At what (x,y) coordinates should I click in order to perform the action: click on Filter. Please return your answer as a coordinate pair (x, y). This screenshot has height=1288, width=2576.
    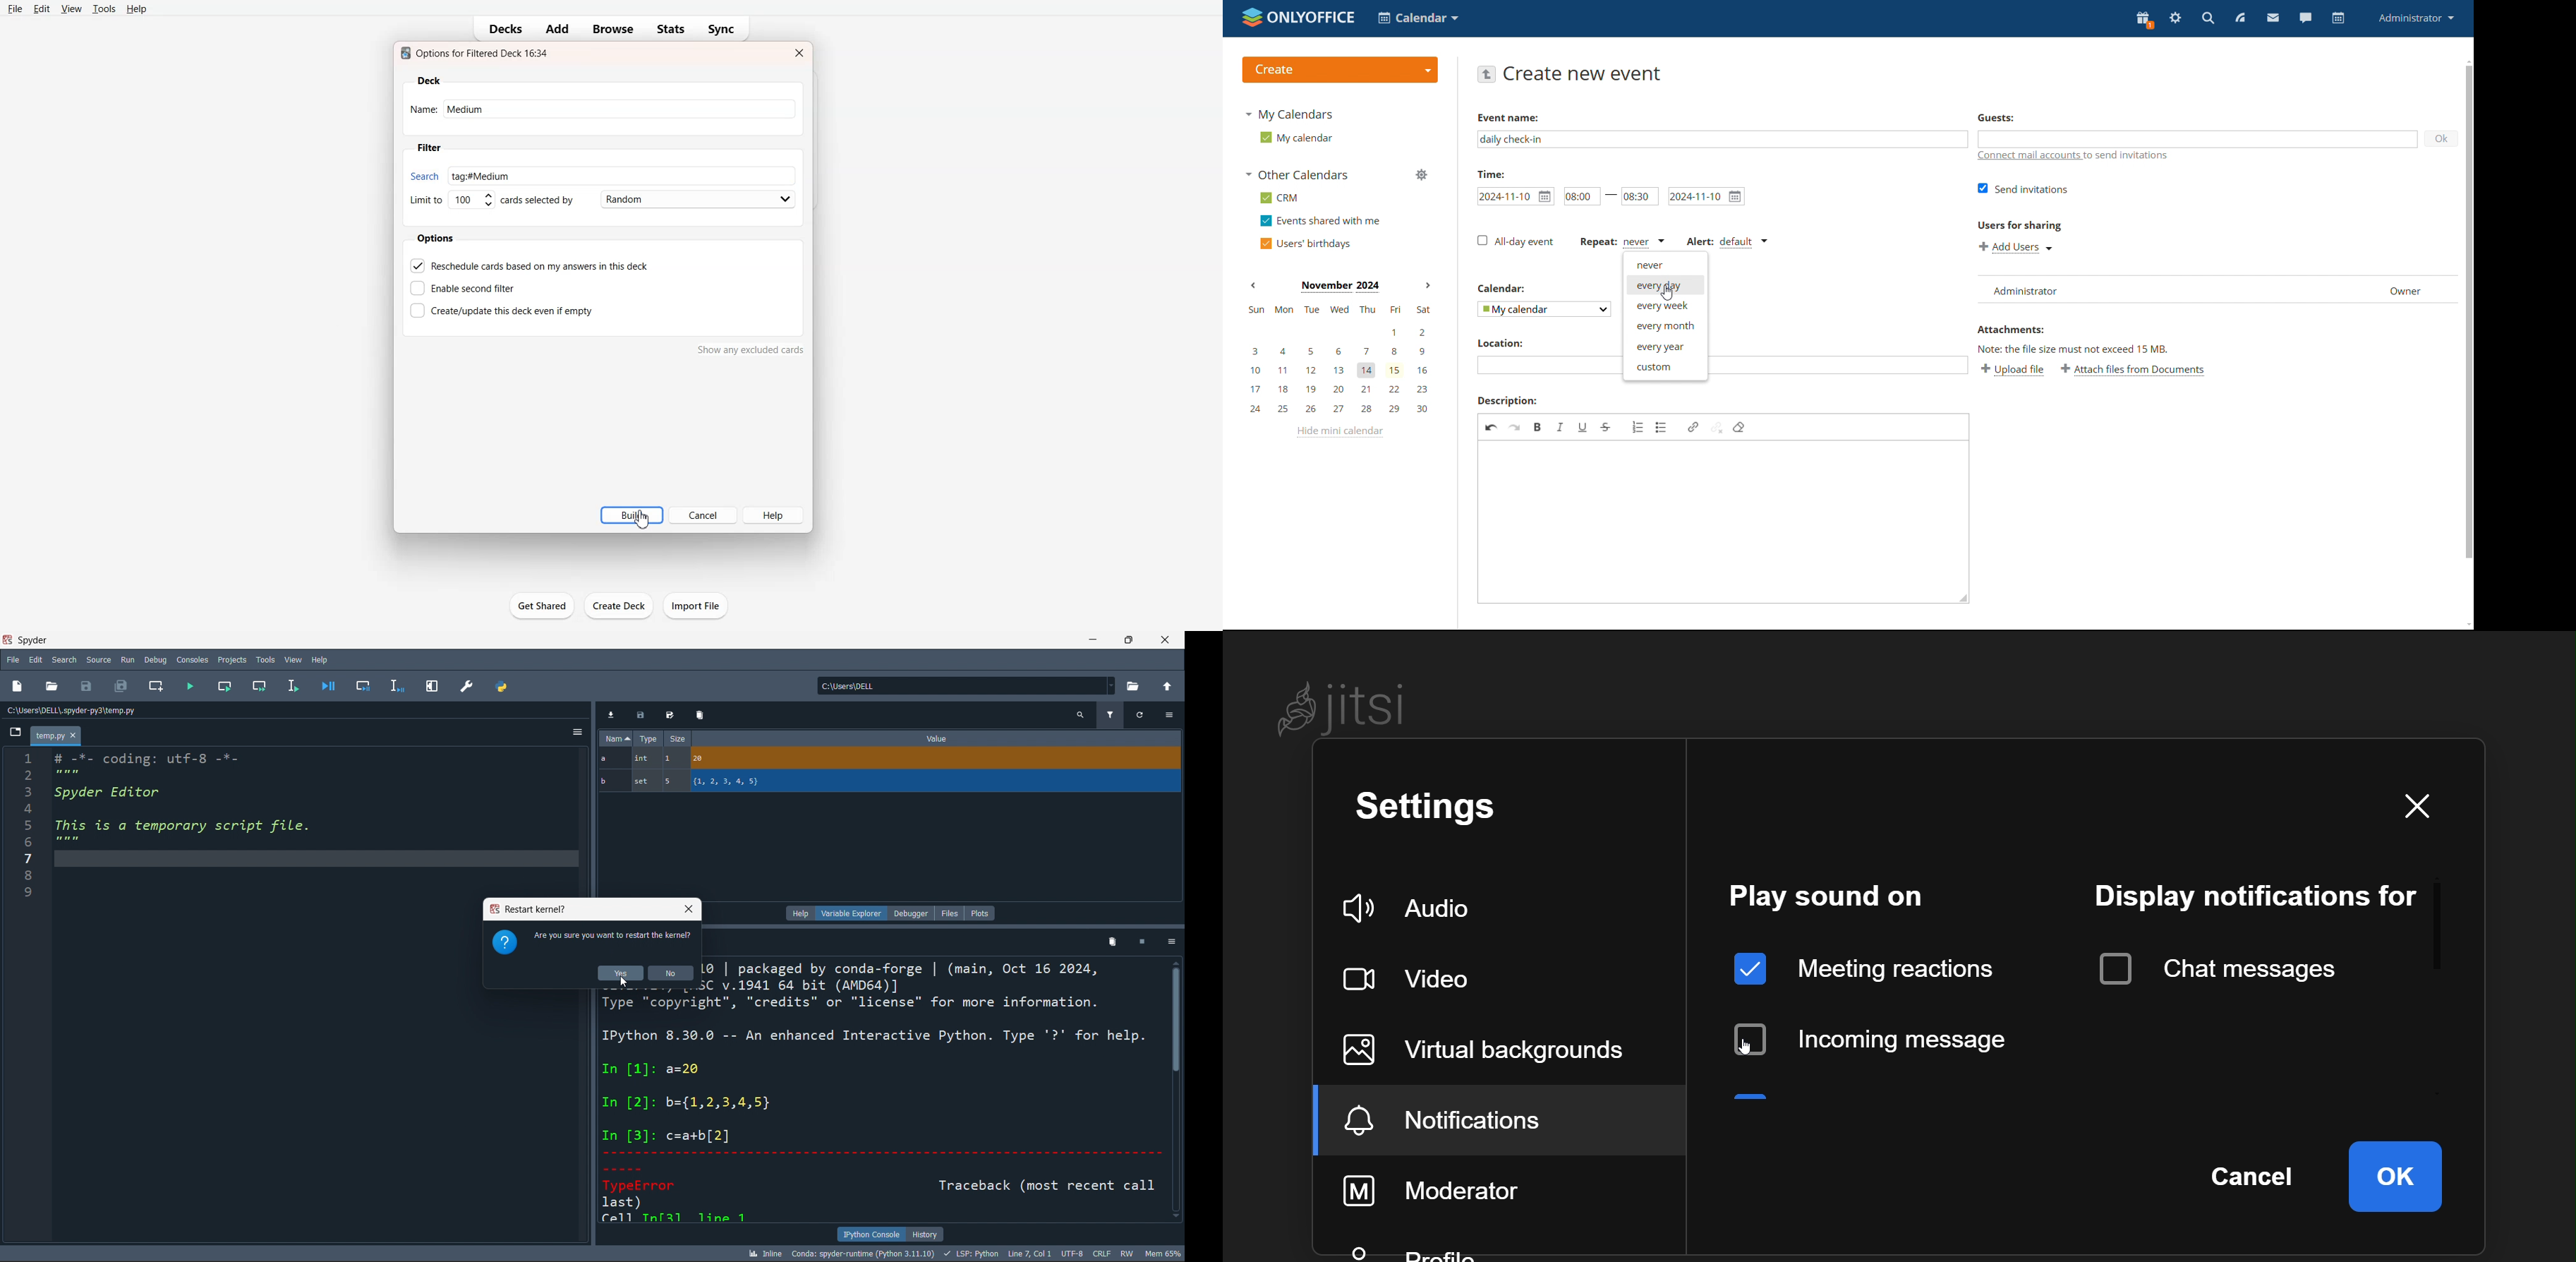
    Looking at the image, I should click on (429, 148).